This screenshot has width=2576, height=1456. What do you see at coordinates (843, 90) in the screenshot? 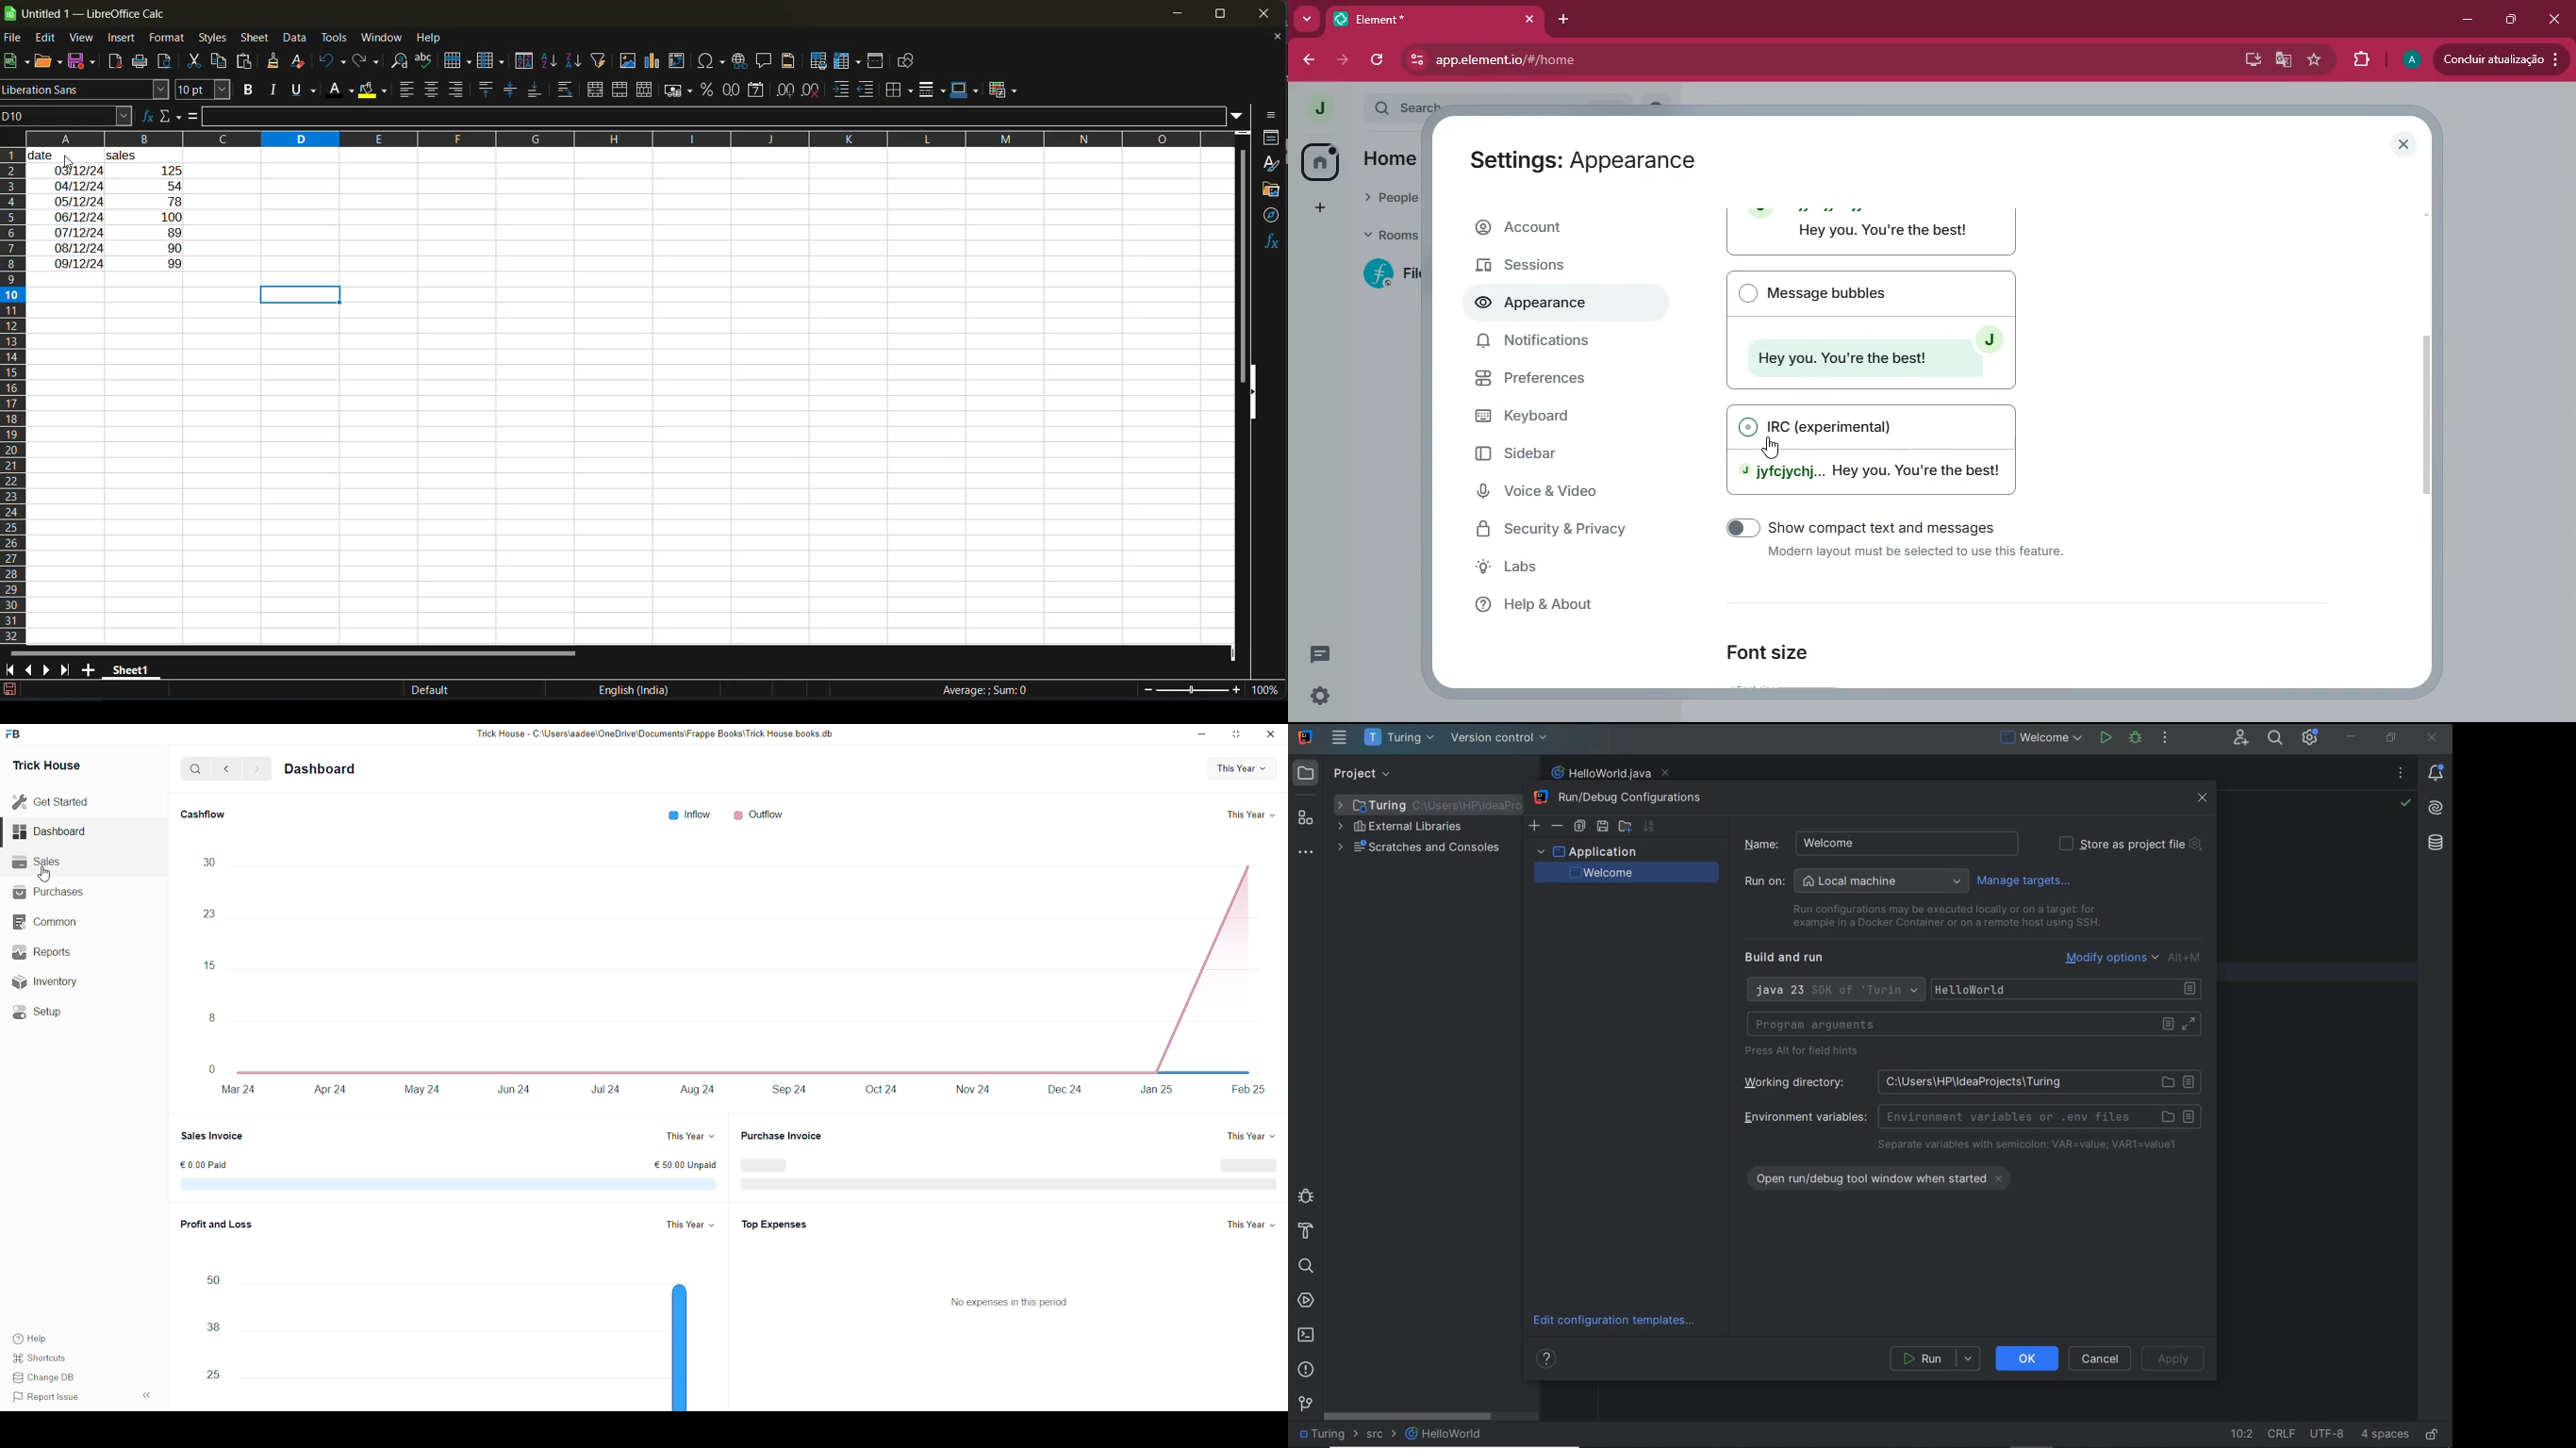
I see `increase indent` at bounding box center [843, 90].